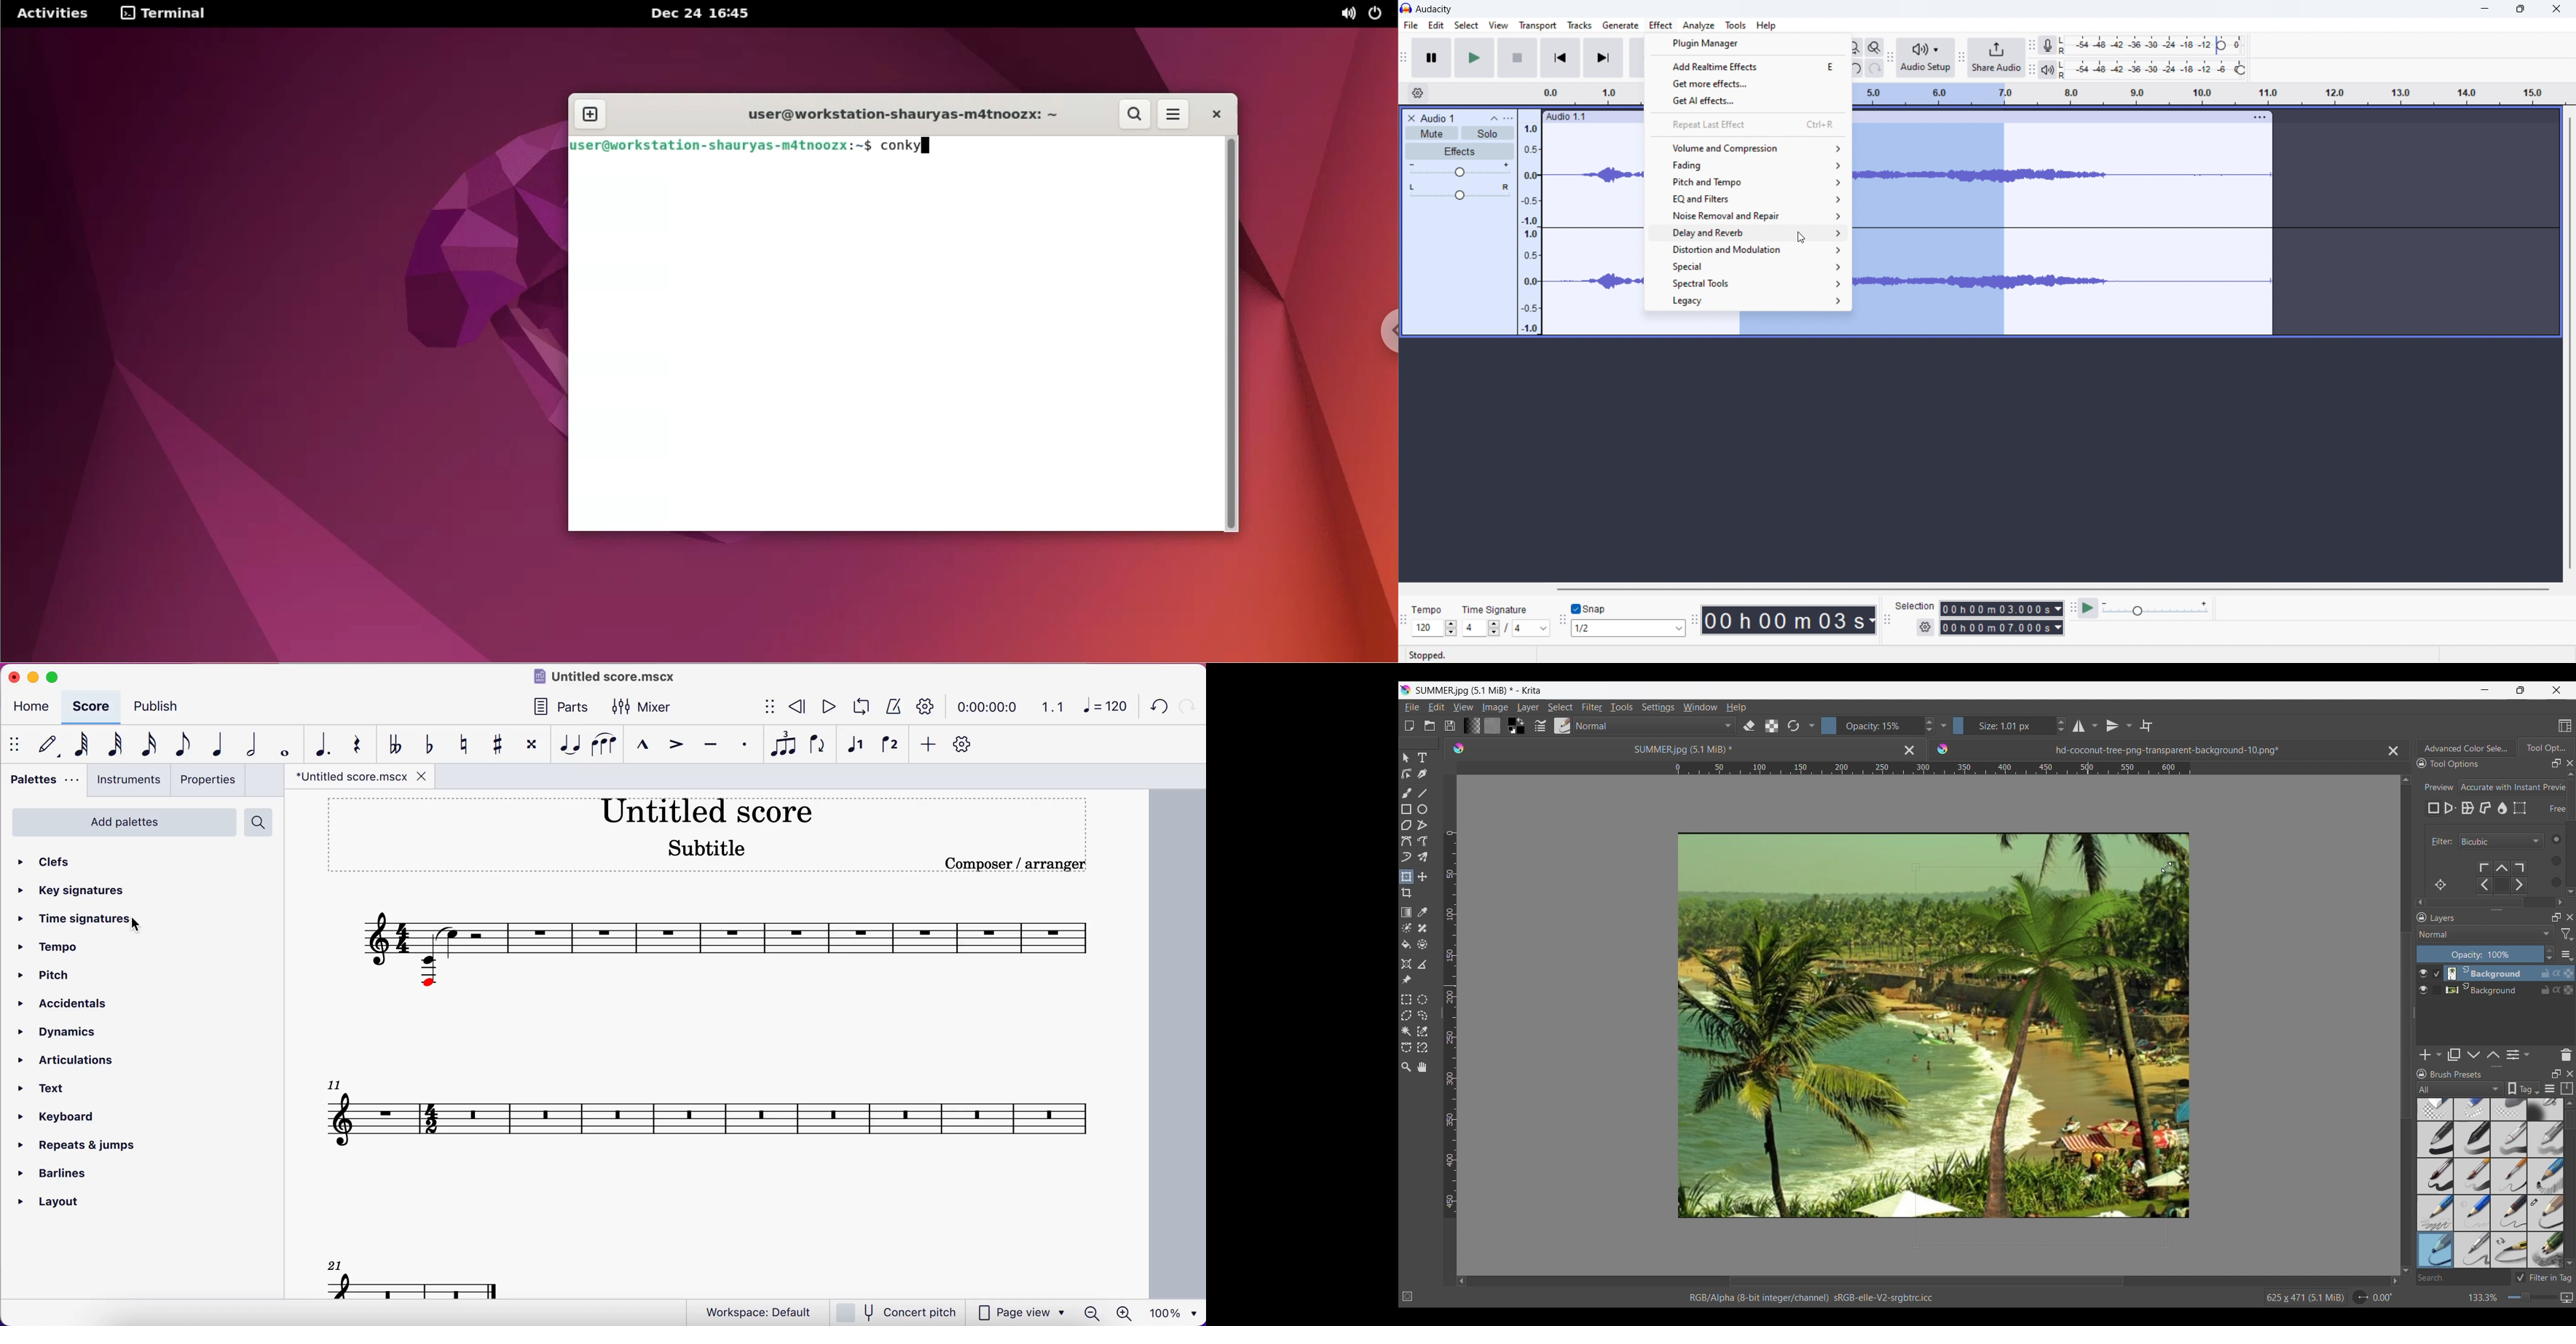  What do you see at coordinates (2504, 808) in the screenshot?
I see `Liquify` at bounding box center [2504, 808].